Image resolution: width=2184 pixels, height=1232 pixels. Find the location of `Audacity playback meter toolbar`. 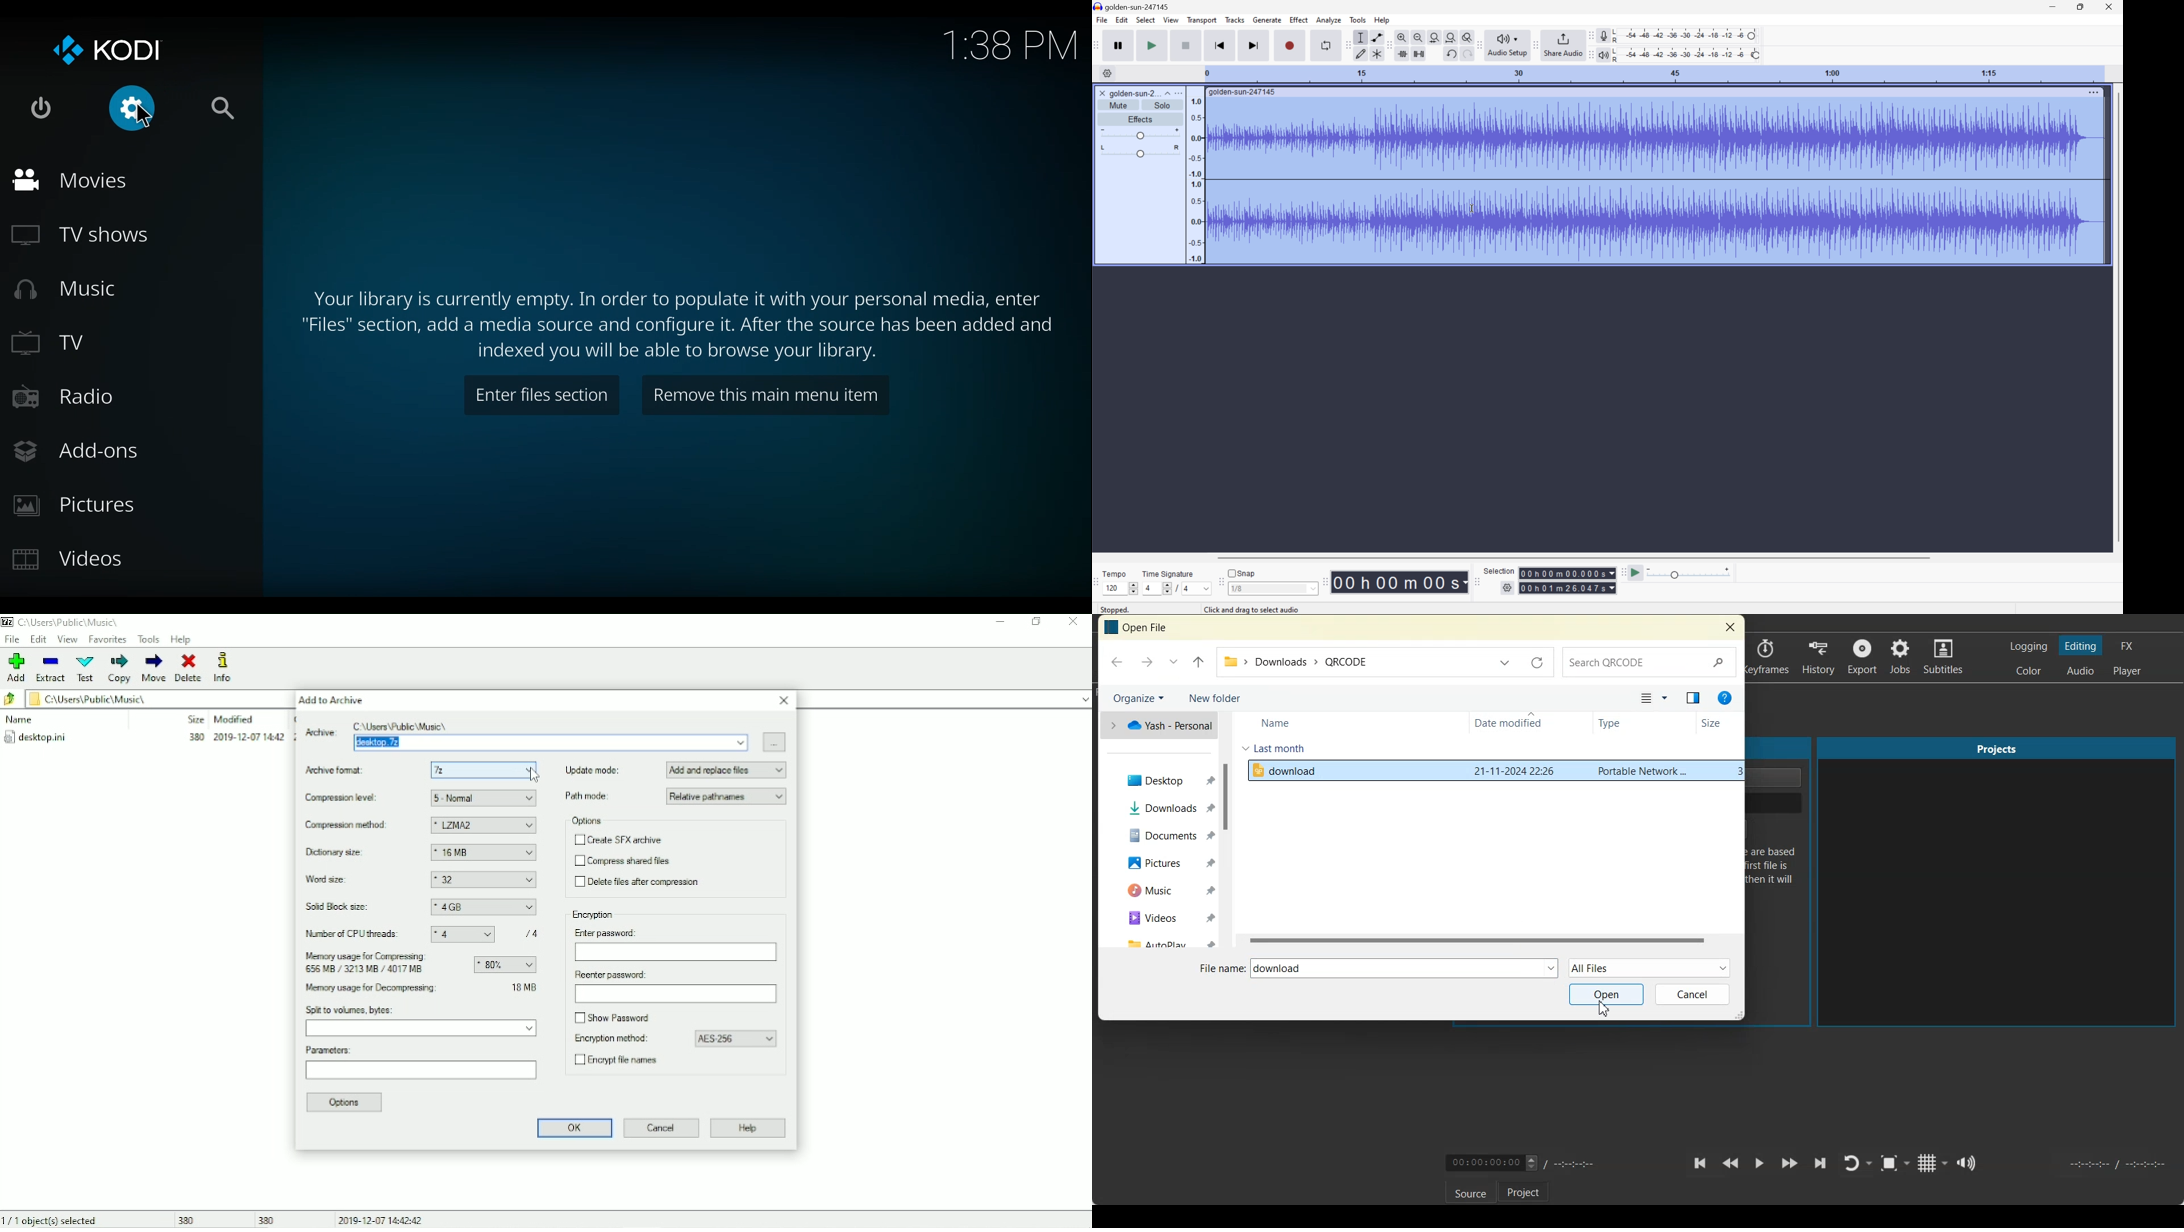

Audacity playback meter toolbar is located at coordinates (1589, 56).